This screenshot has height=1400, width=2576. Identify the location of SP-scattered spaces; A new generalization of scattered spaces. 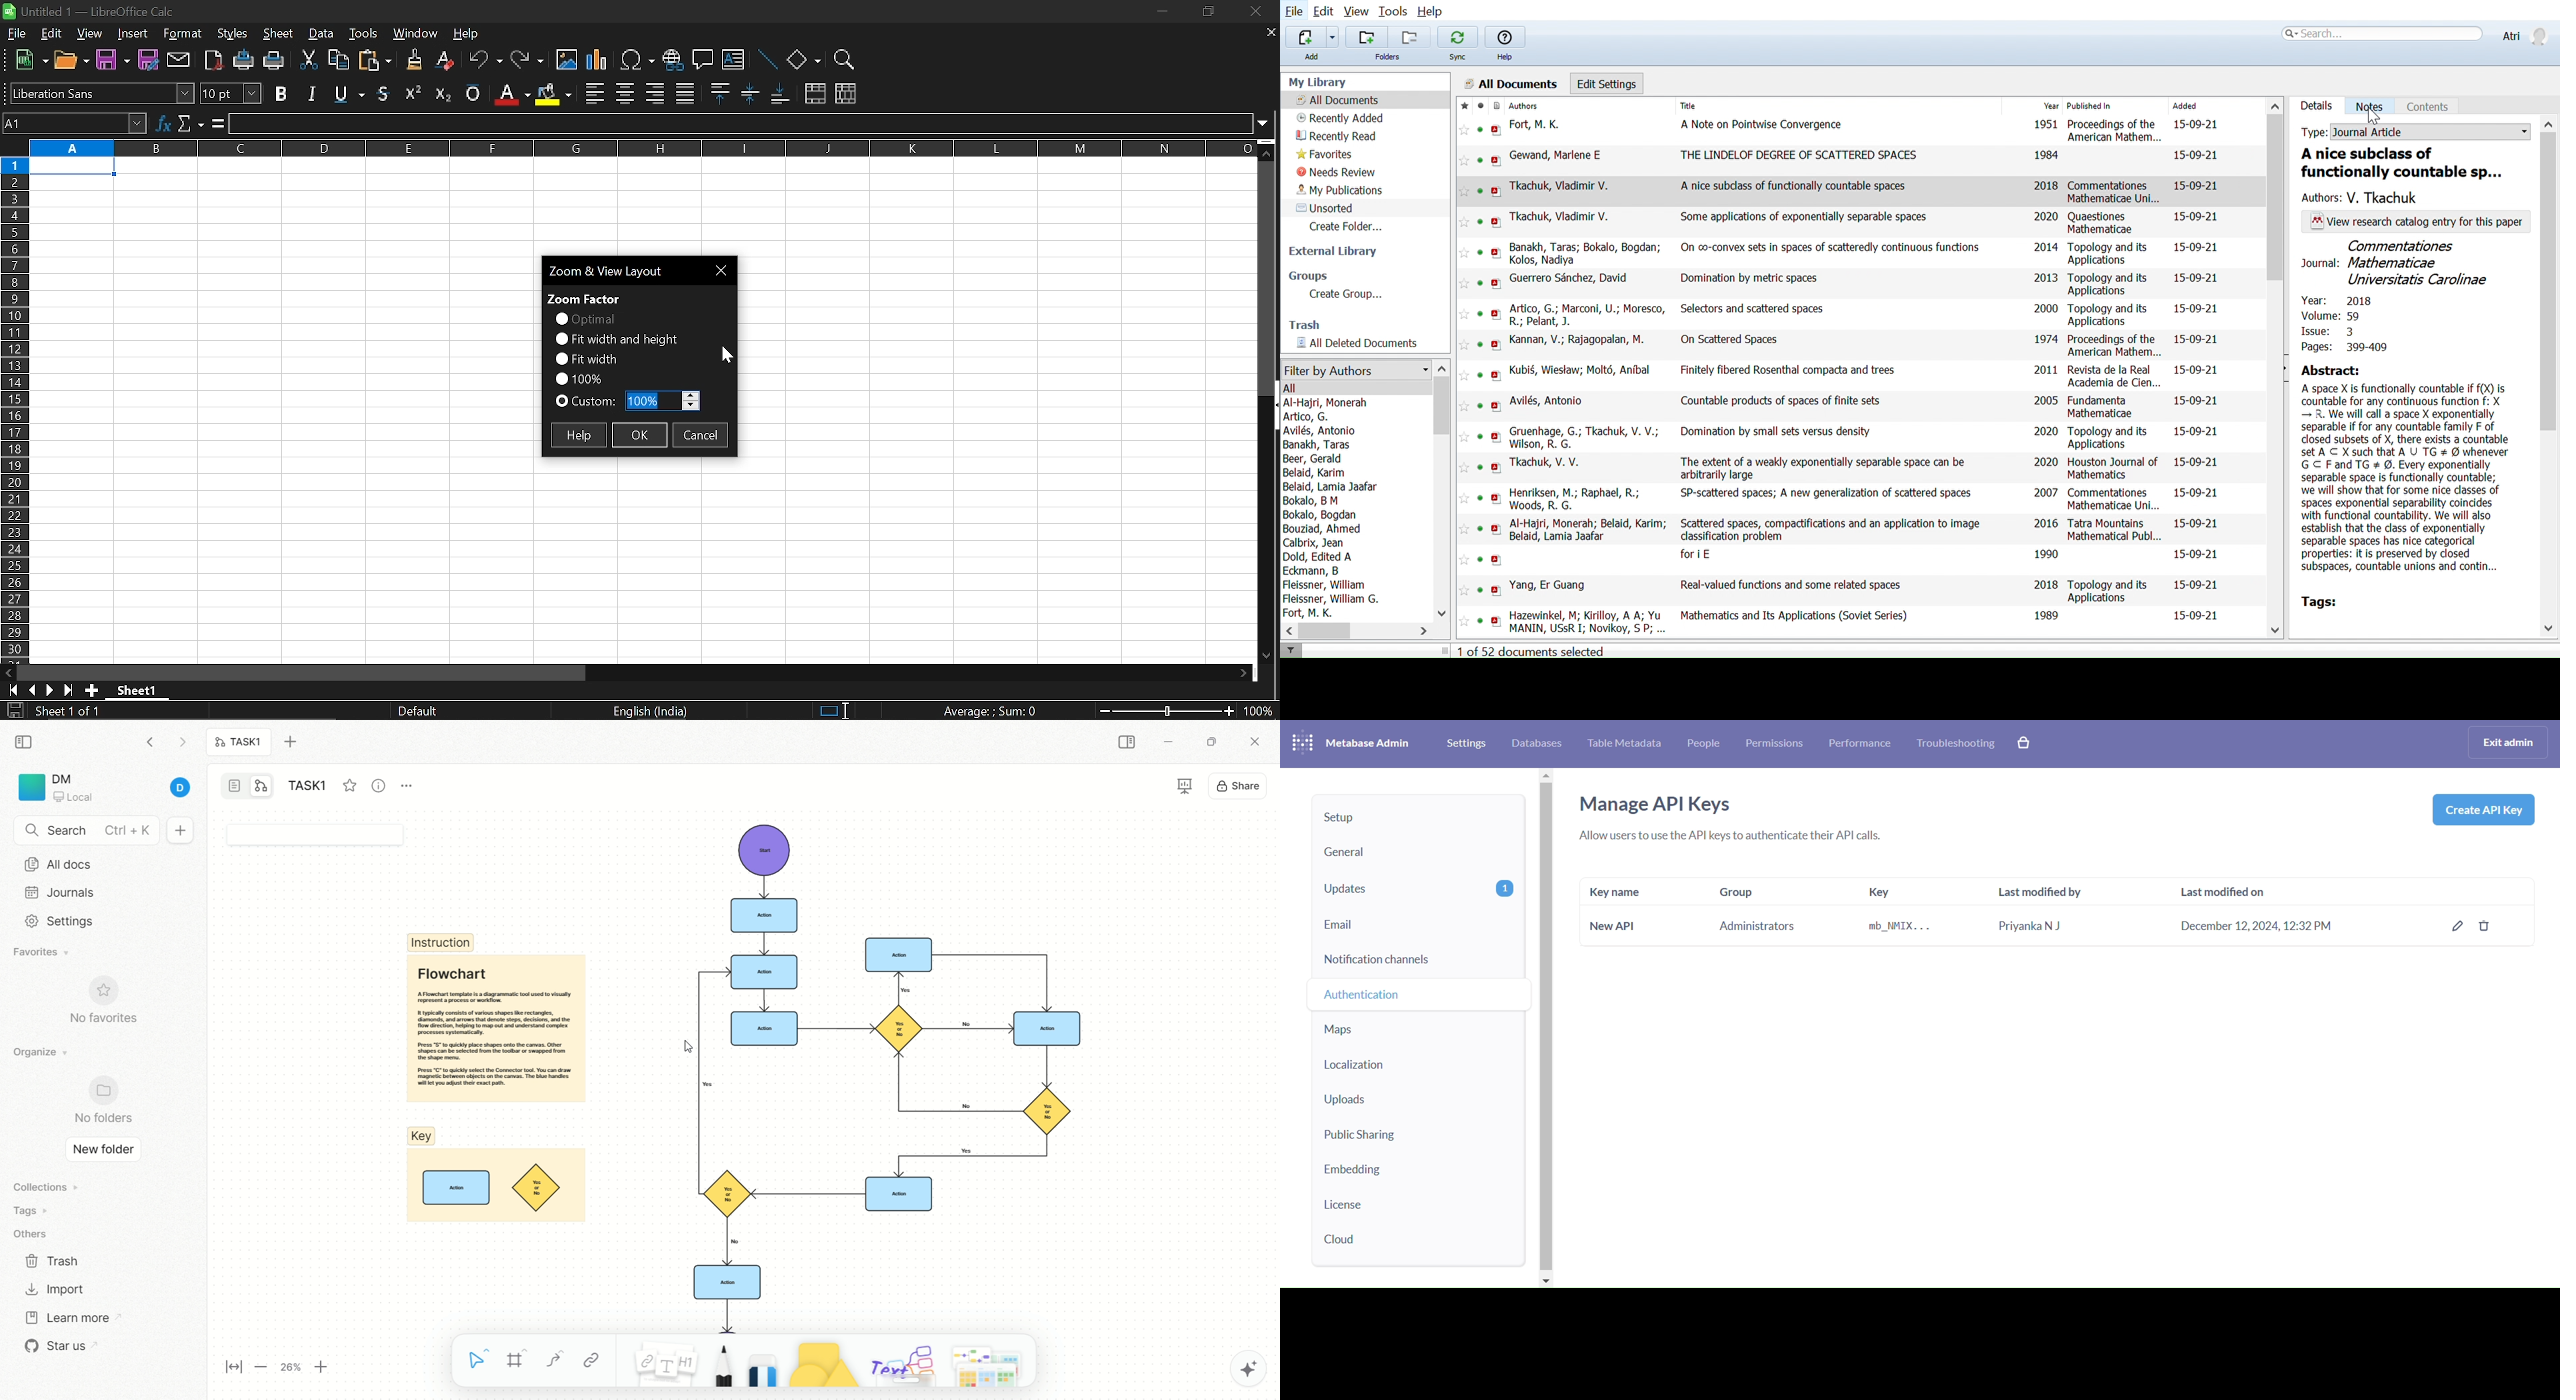
(1828, 495).